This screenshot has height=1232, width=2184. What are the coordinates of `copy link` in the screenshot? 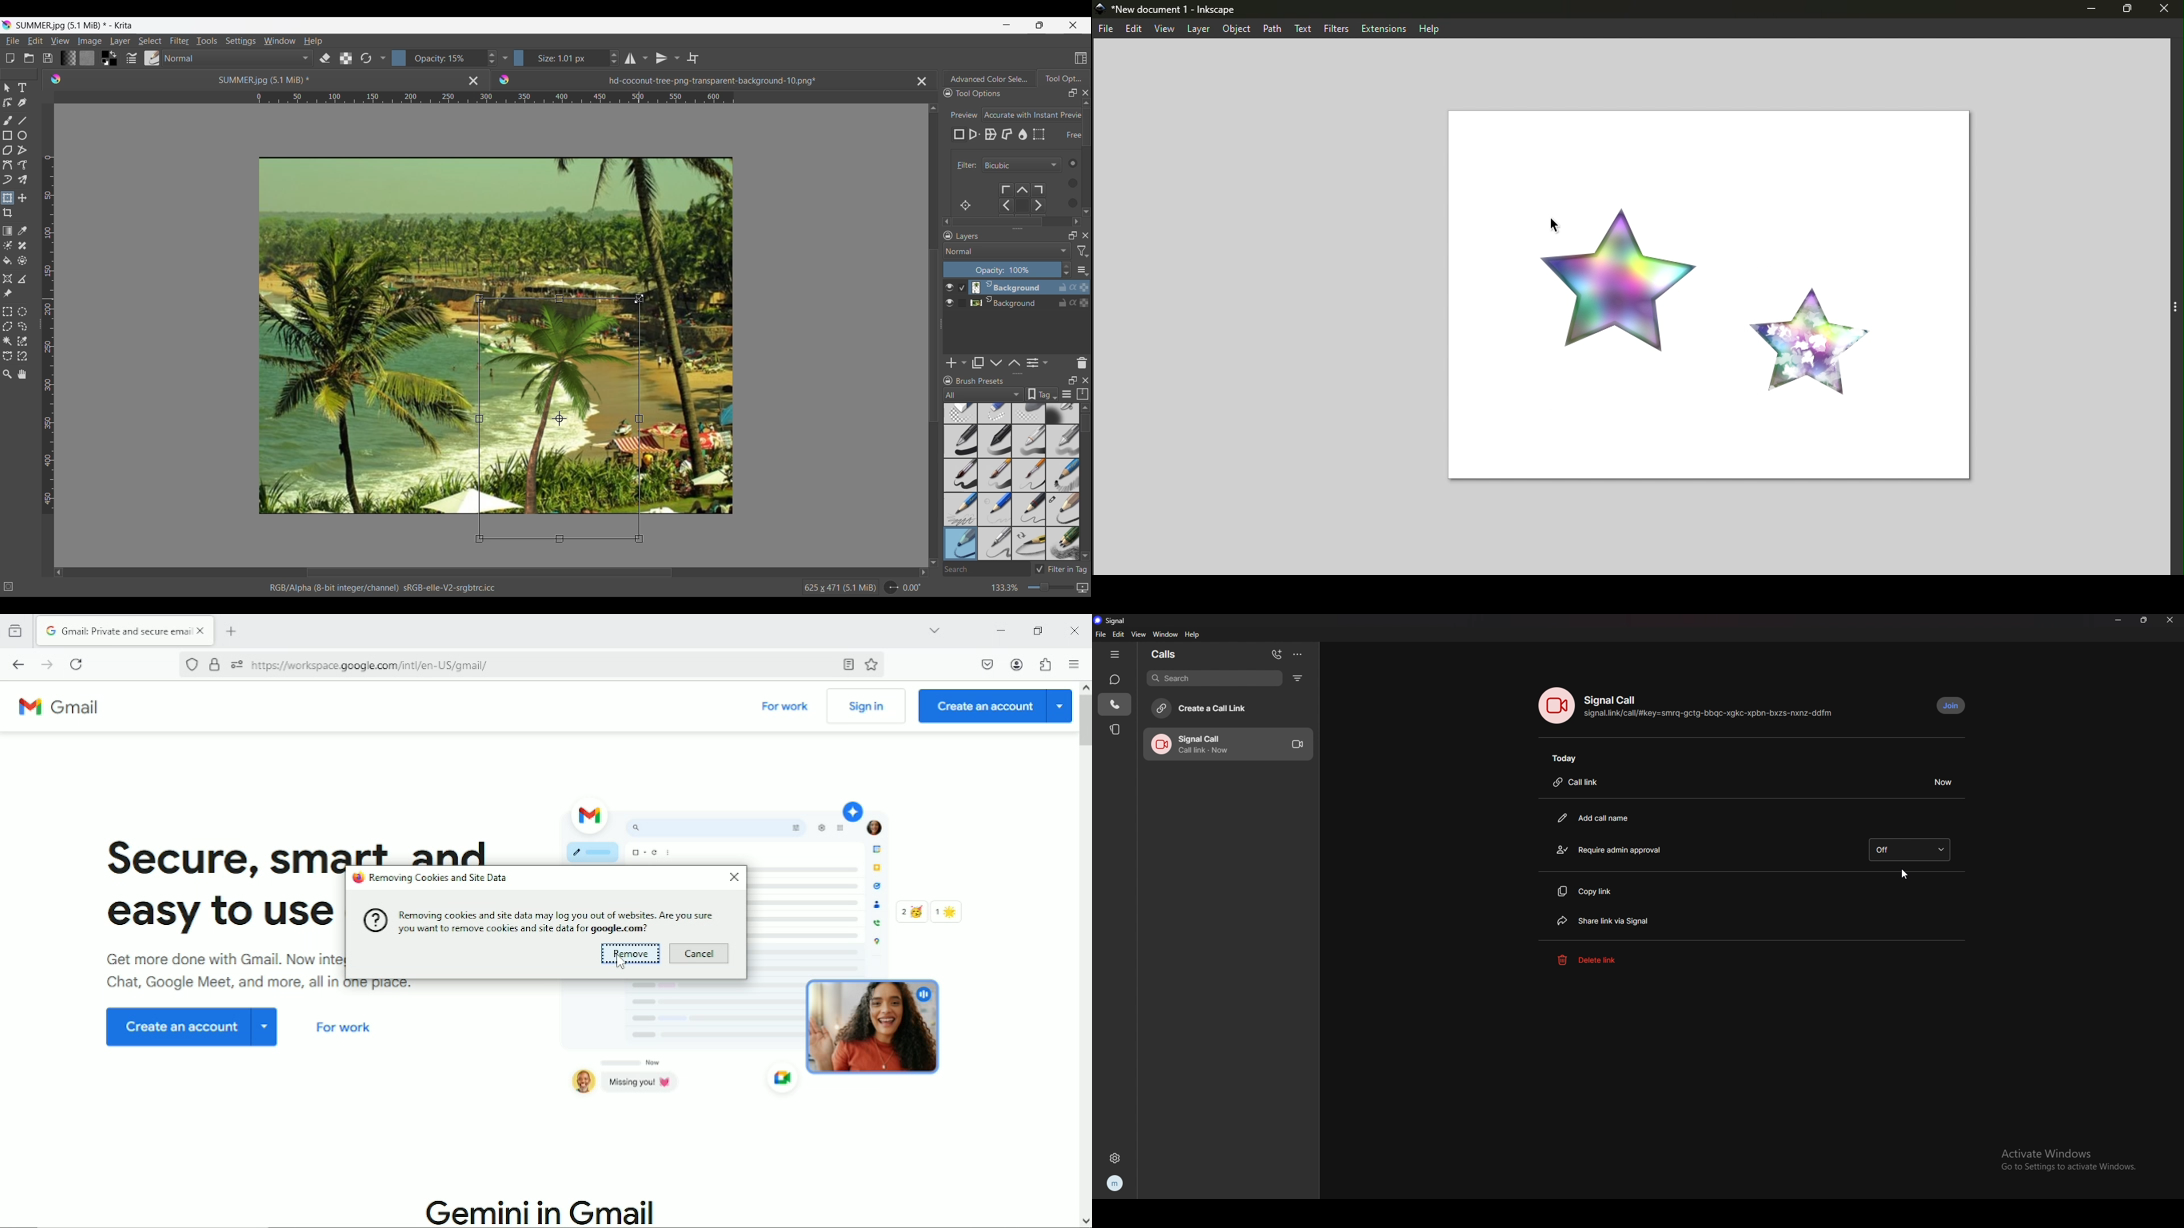 It's located at (1591, 893).